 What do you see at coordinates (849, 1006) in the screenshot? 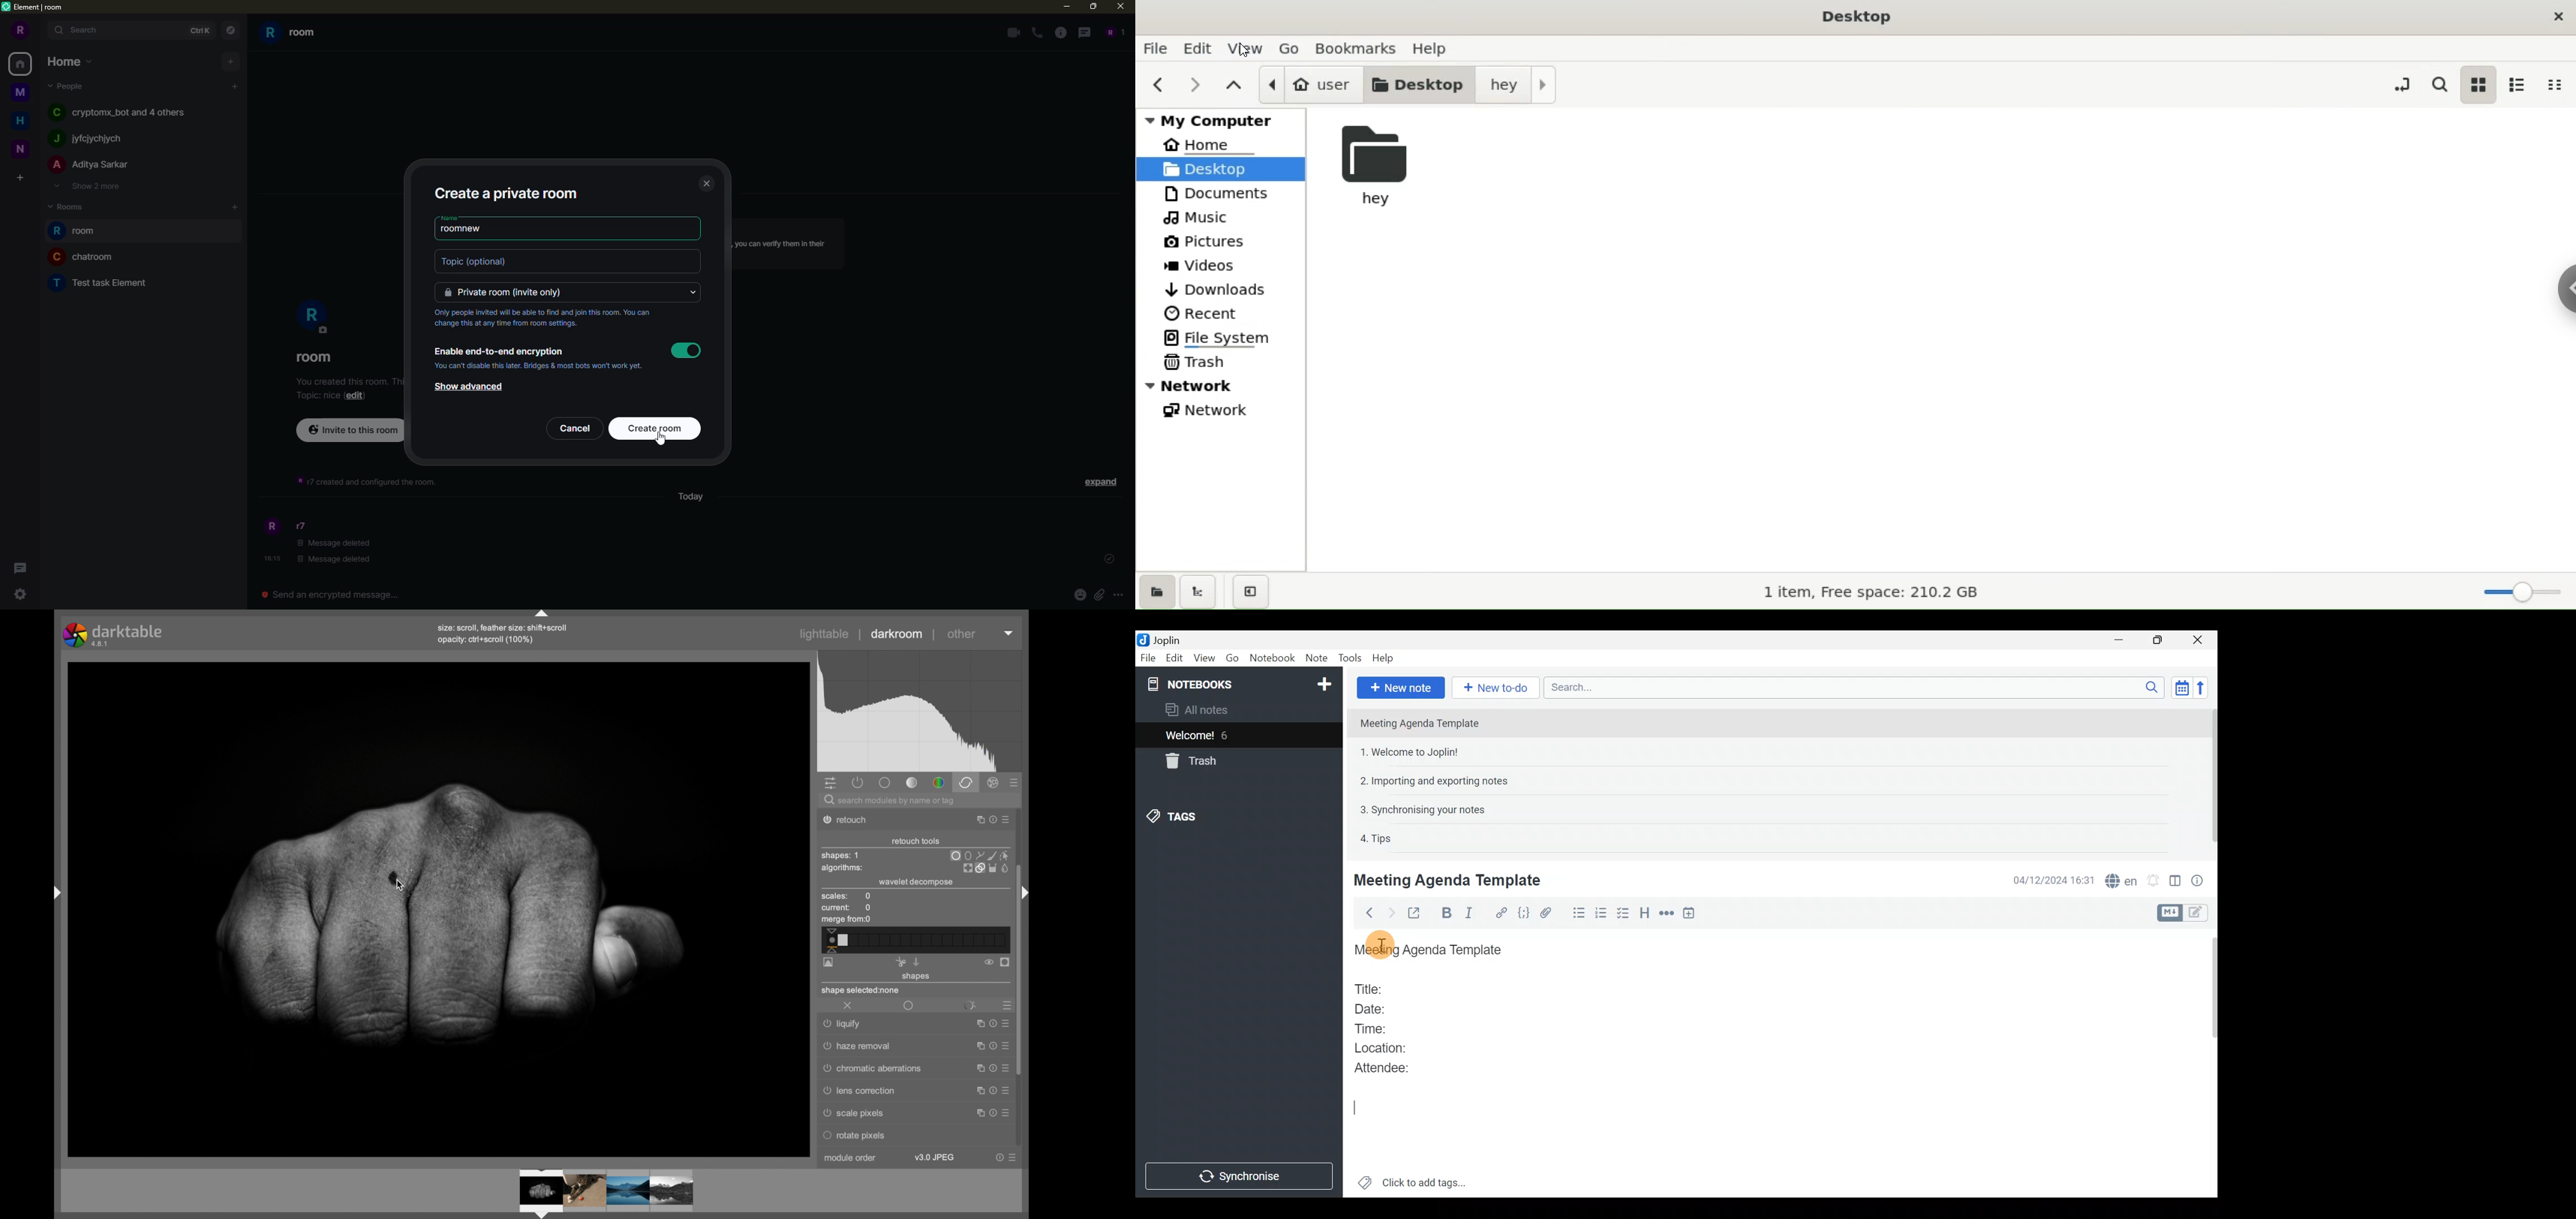
I see `off` at bounding box center [849, 1006].